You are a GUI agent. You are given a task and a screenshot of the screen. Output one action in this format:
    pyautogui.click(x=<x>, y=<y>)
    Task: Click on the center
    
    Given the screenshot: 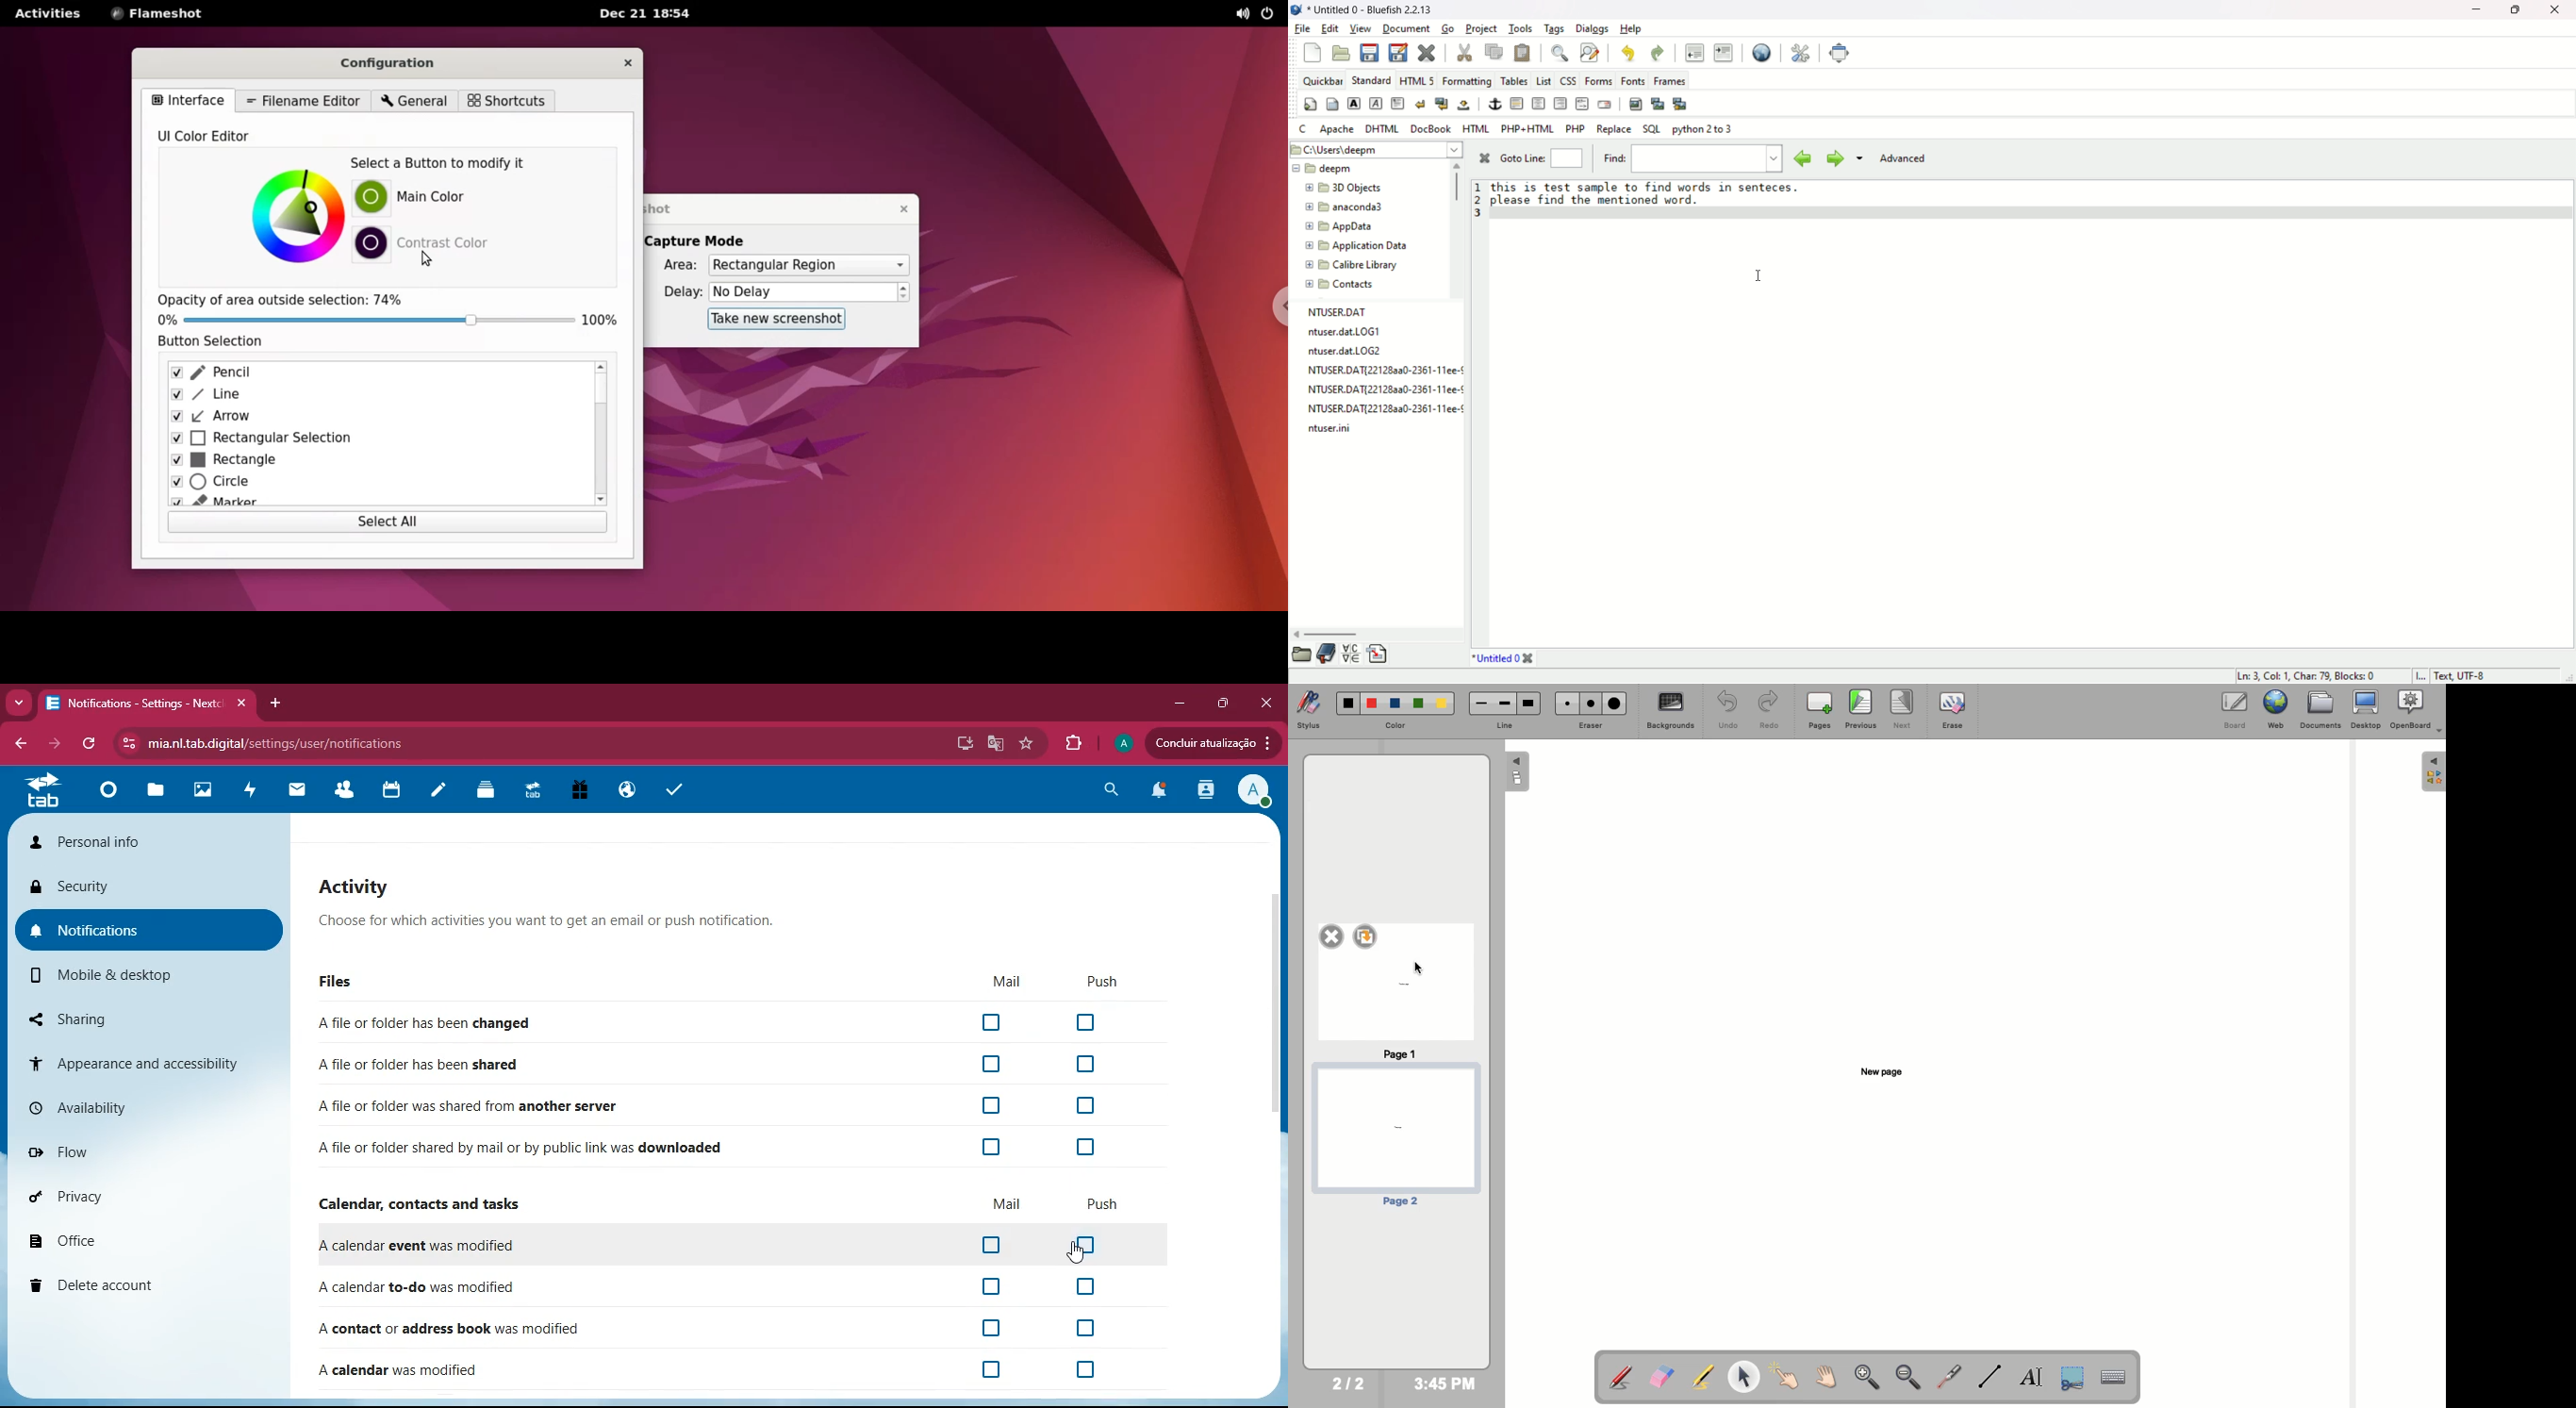 What is the action you would take?
    pyautogui.click(x=1540, y=104)
    